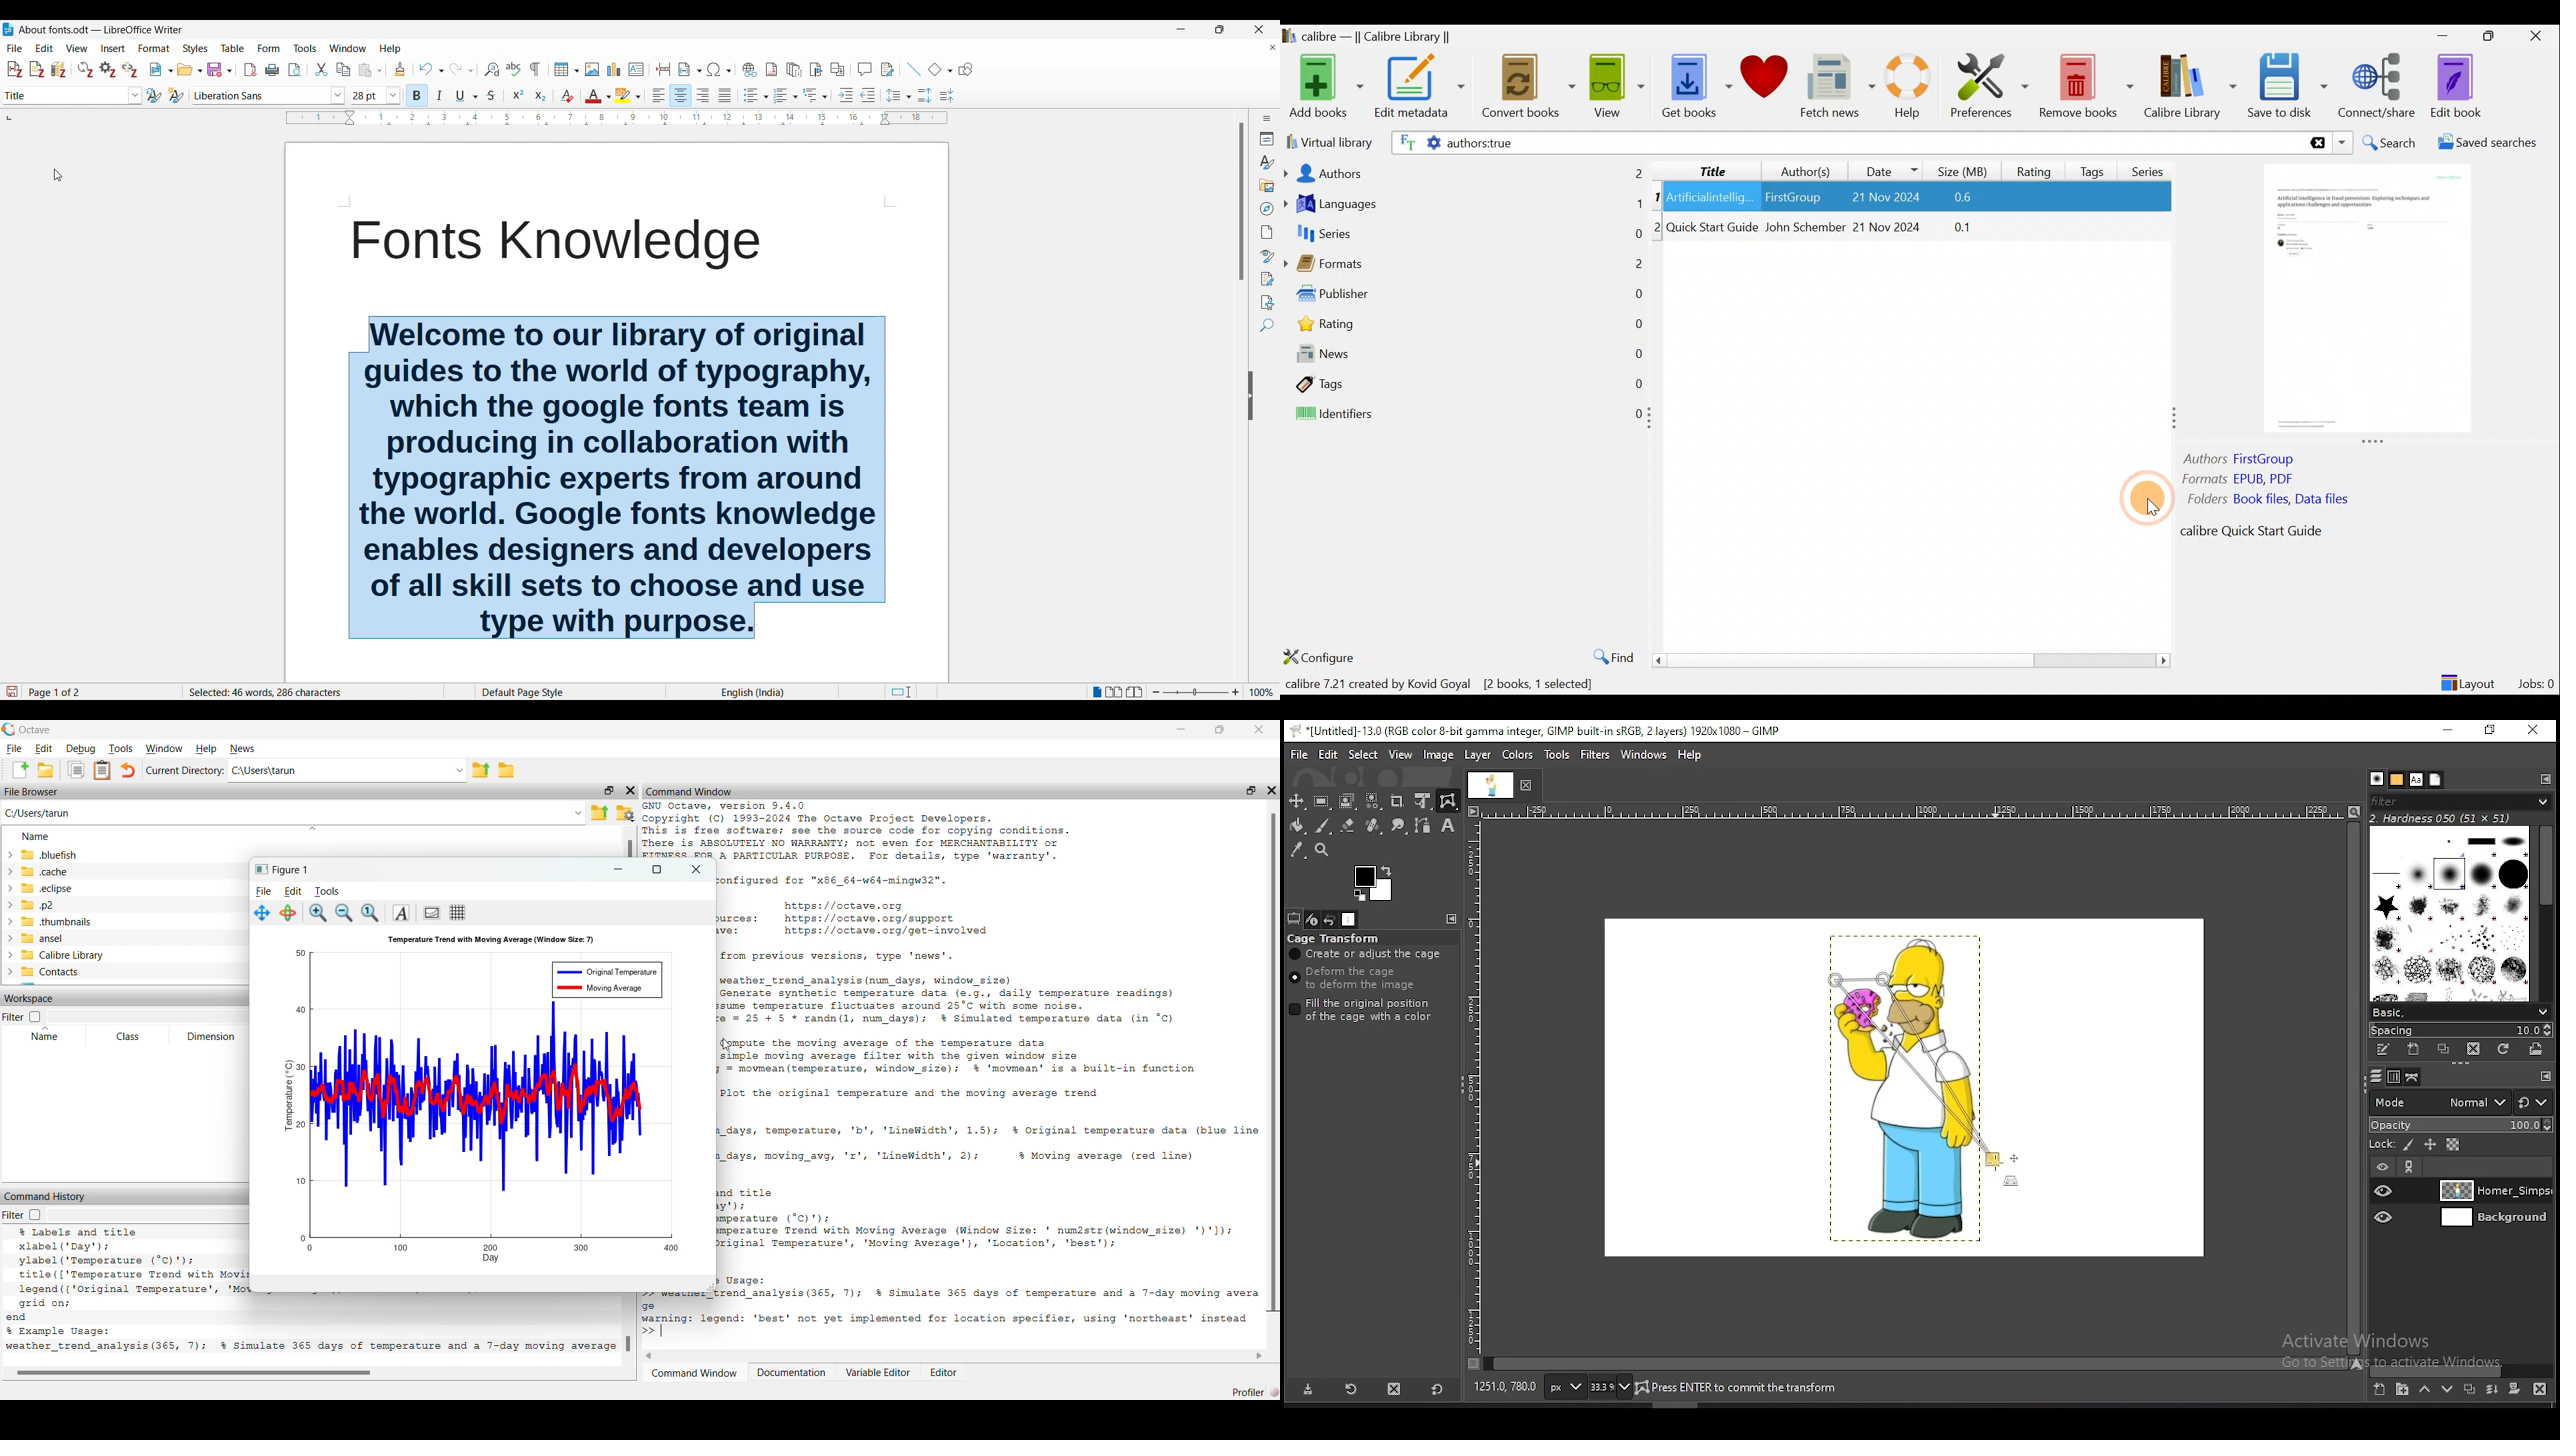  What do you see at coordinates (85, 69) in the screenshot?
I see `Refresh` at bounding box center [85, 69].